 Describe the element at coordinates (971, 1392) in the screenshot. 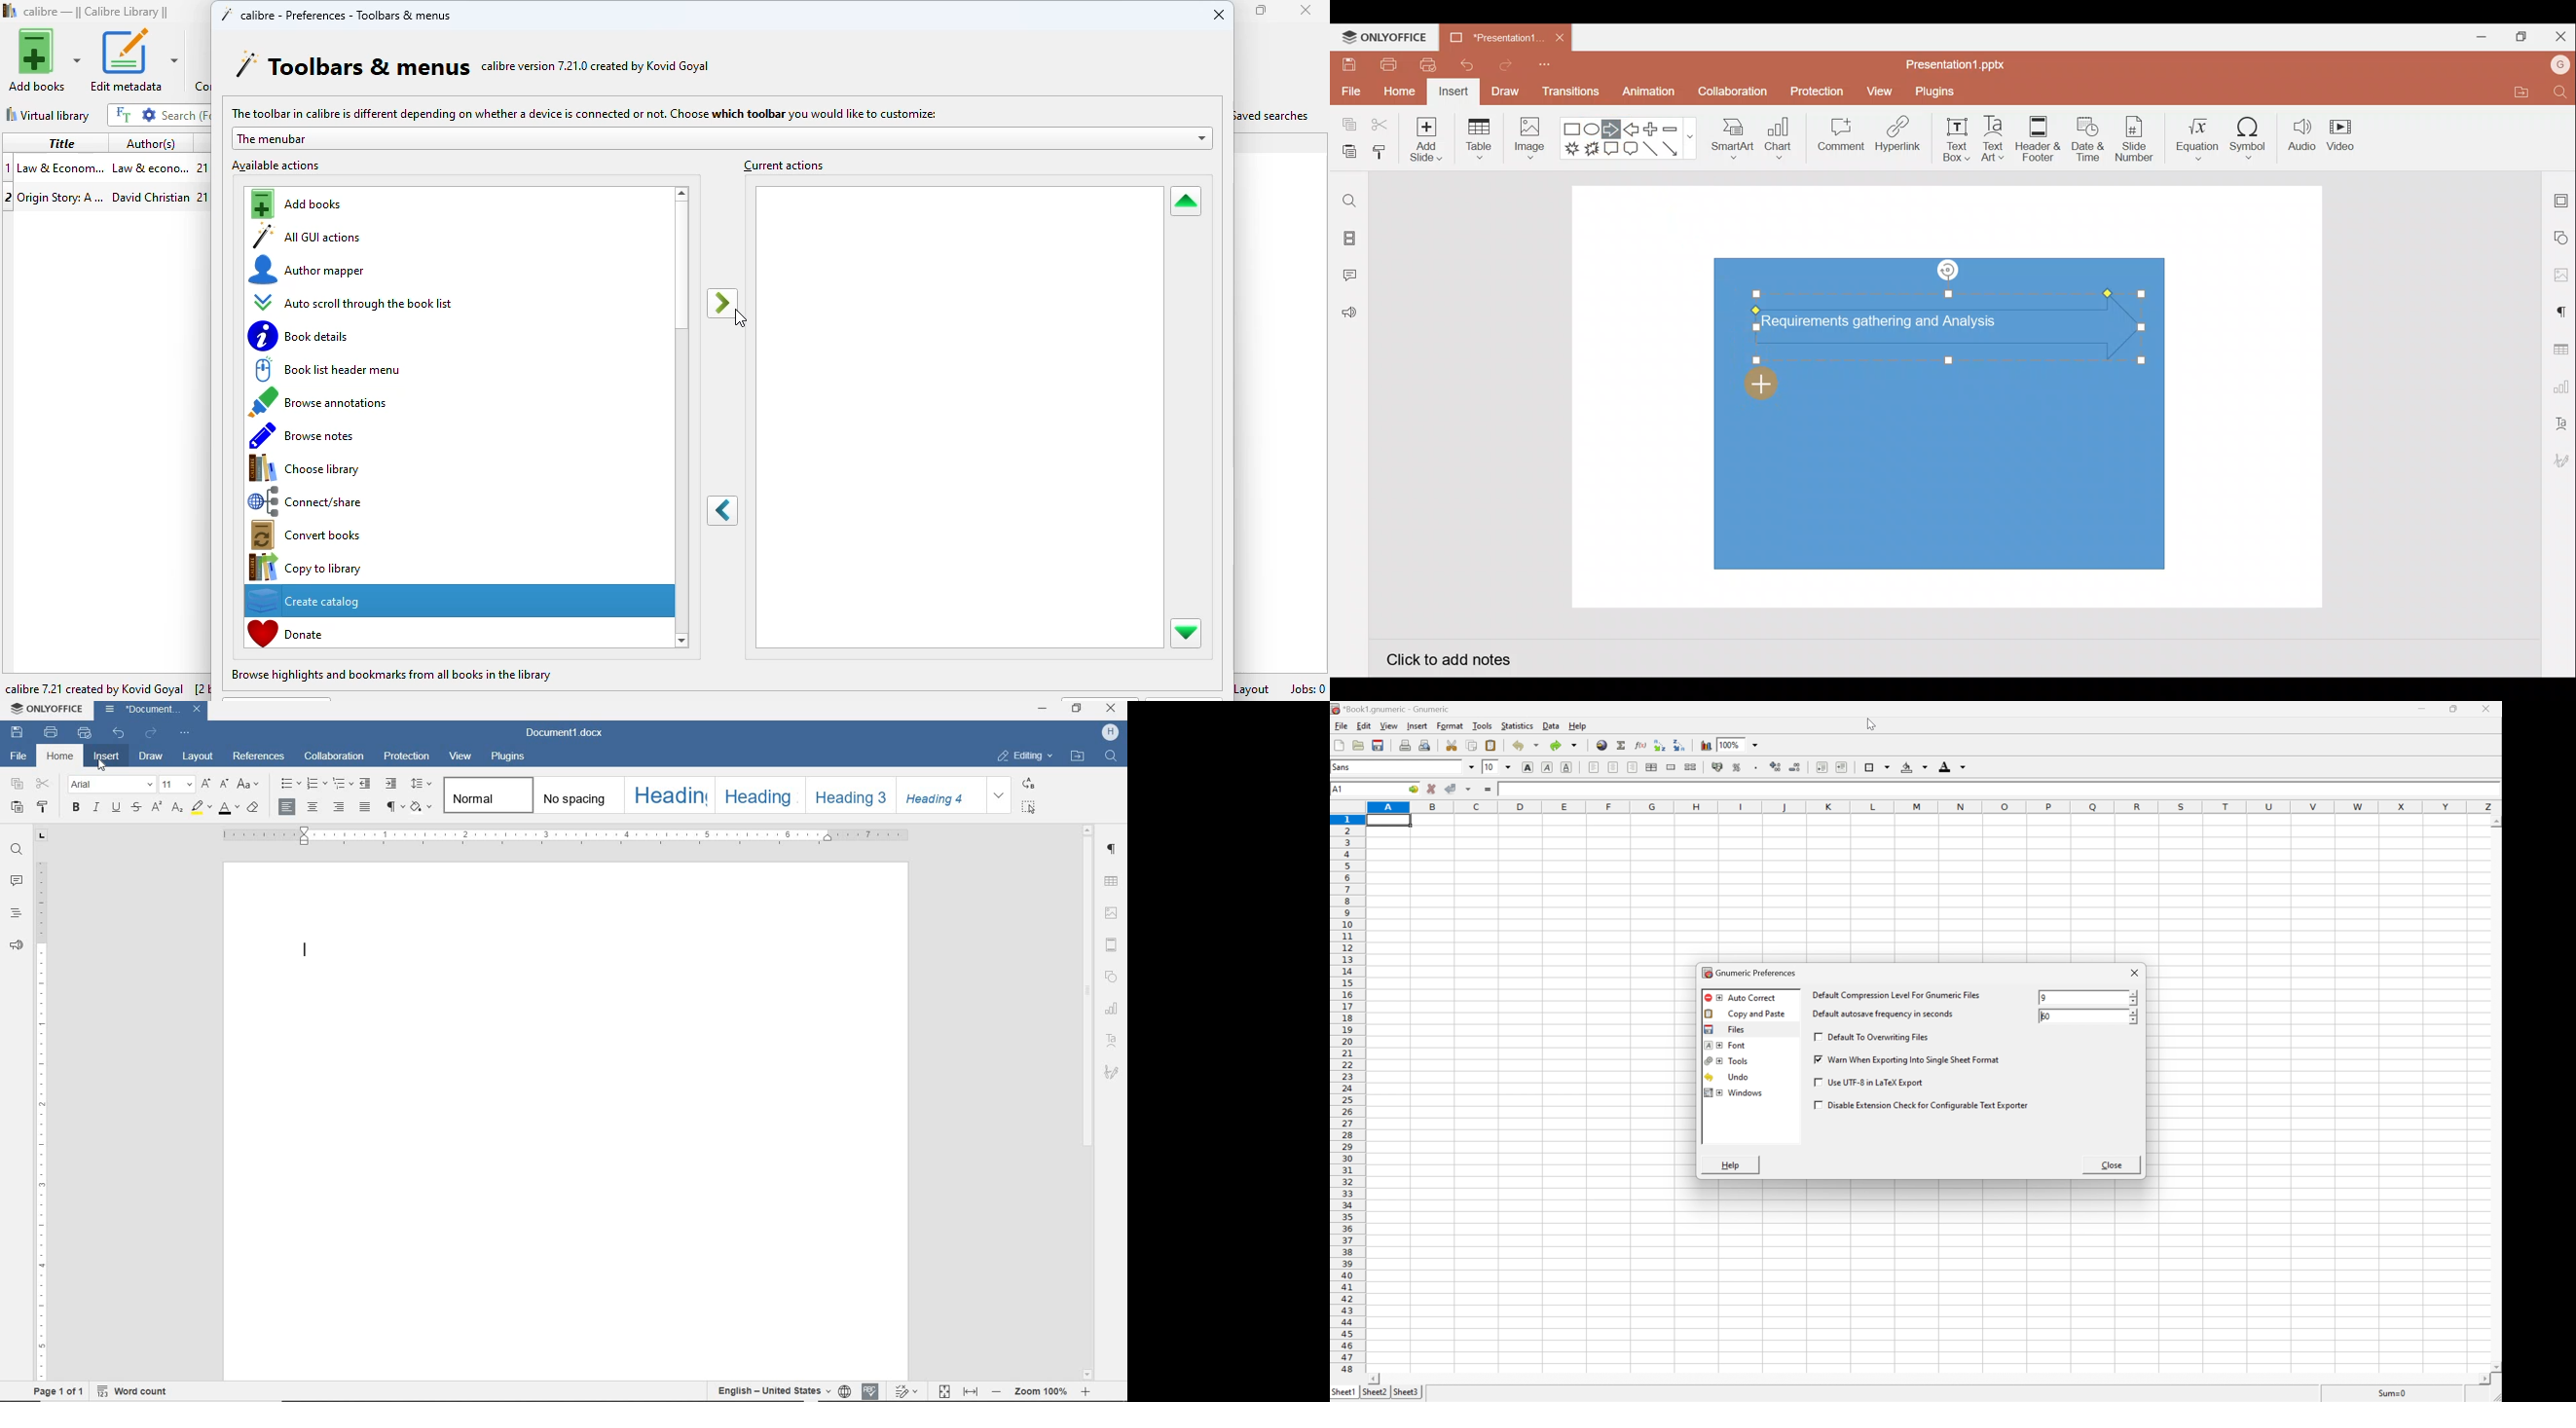

I see `fit to width` at that location.